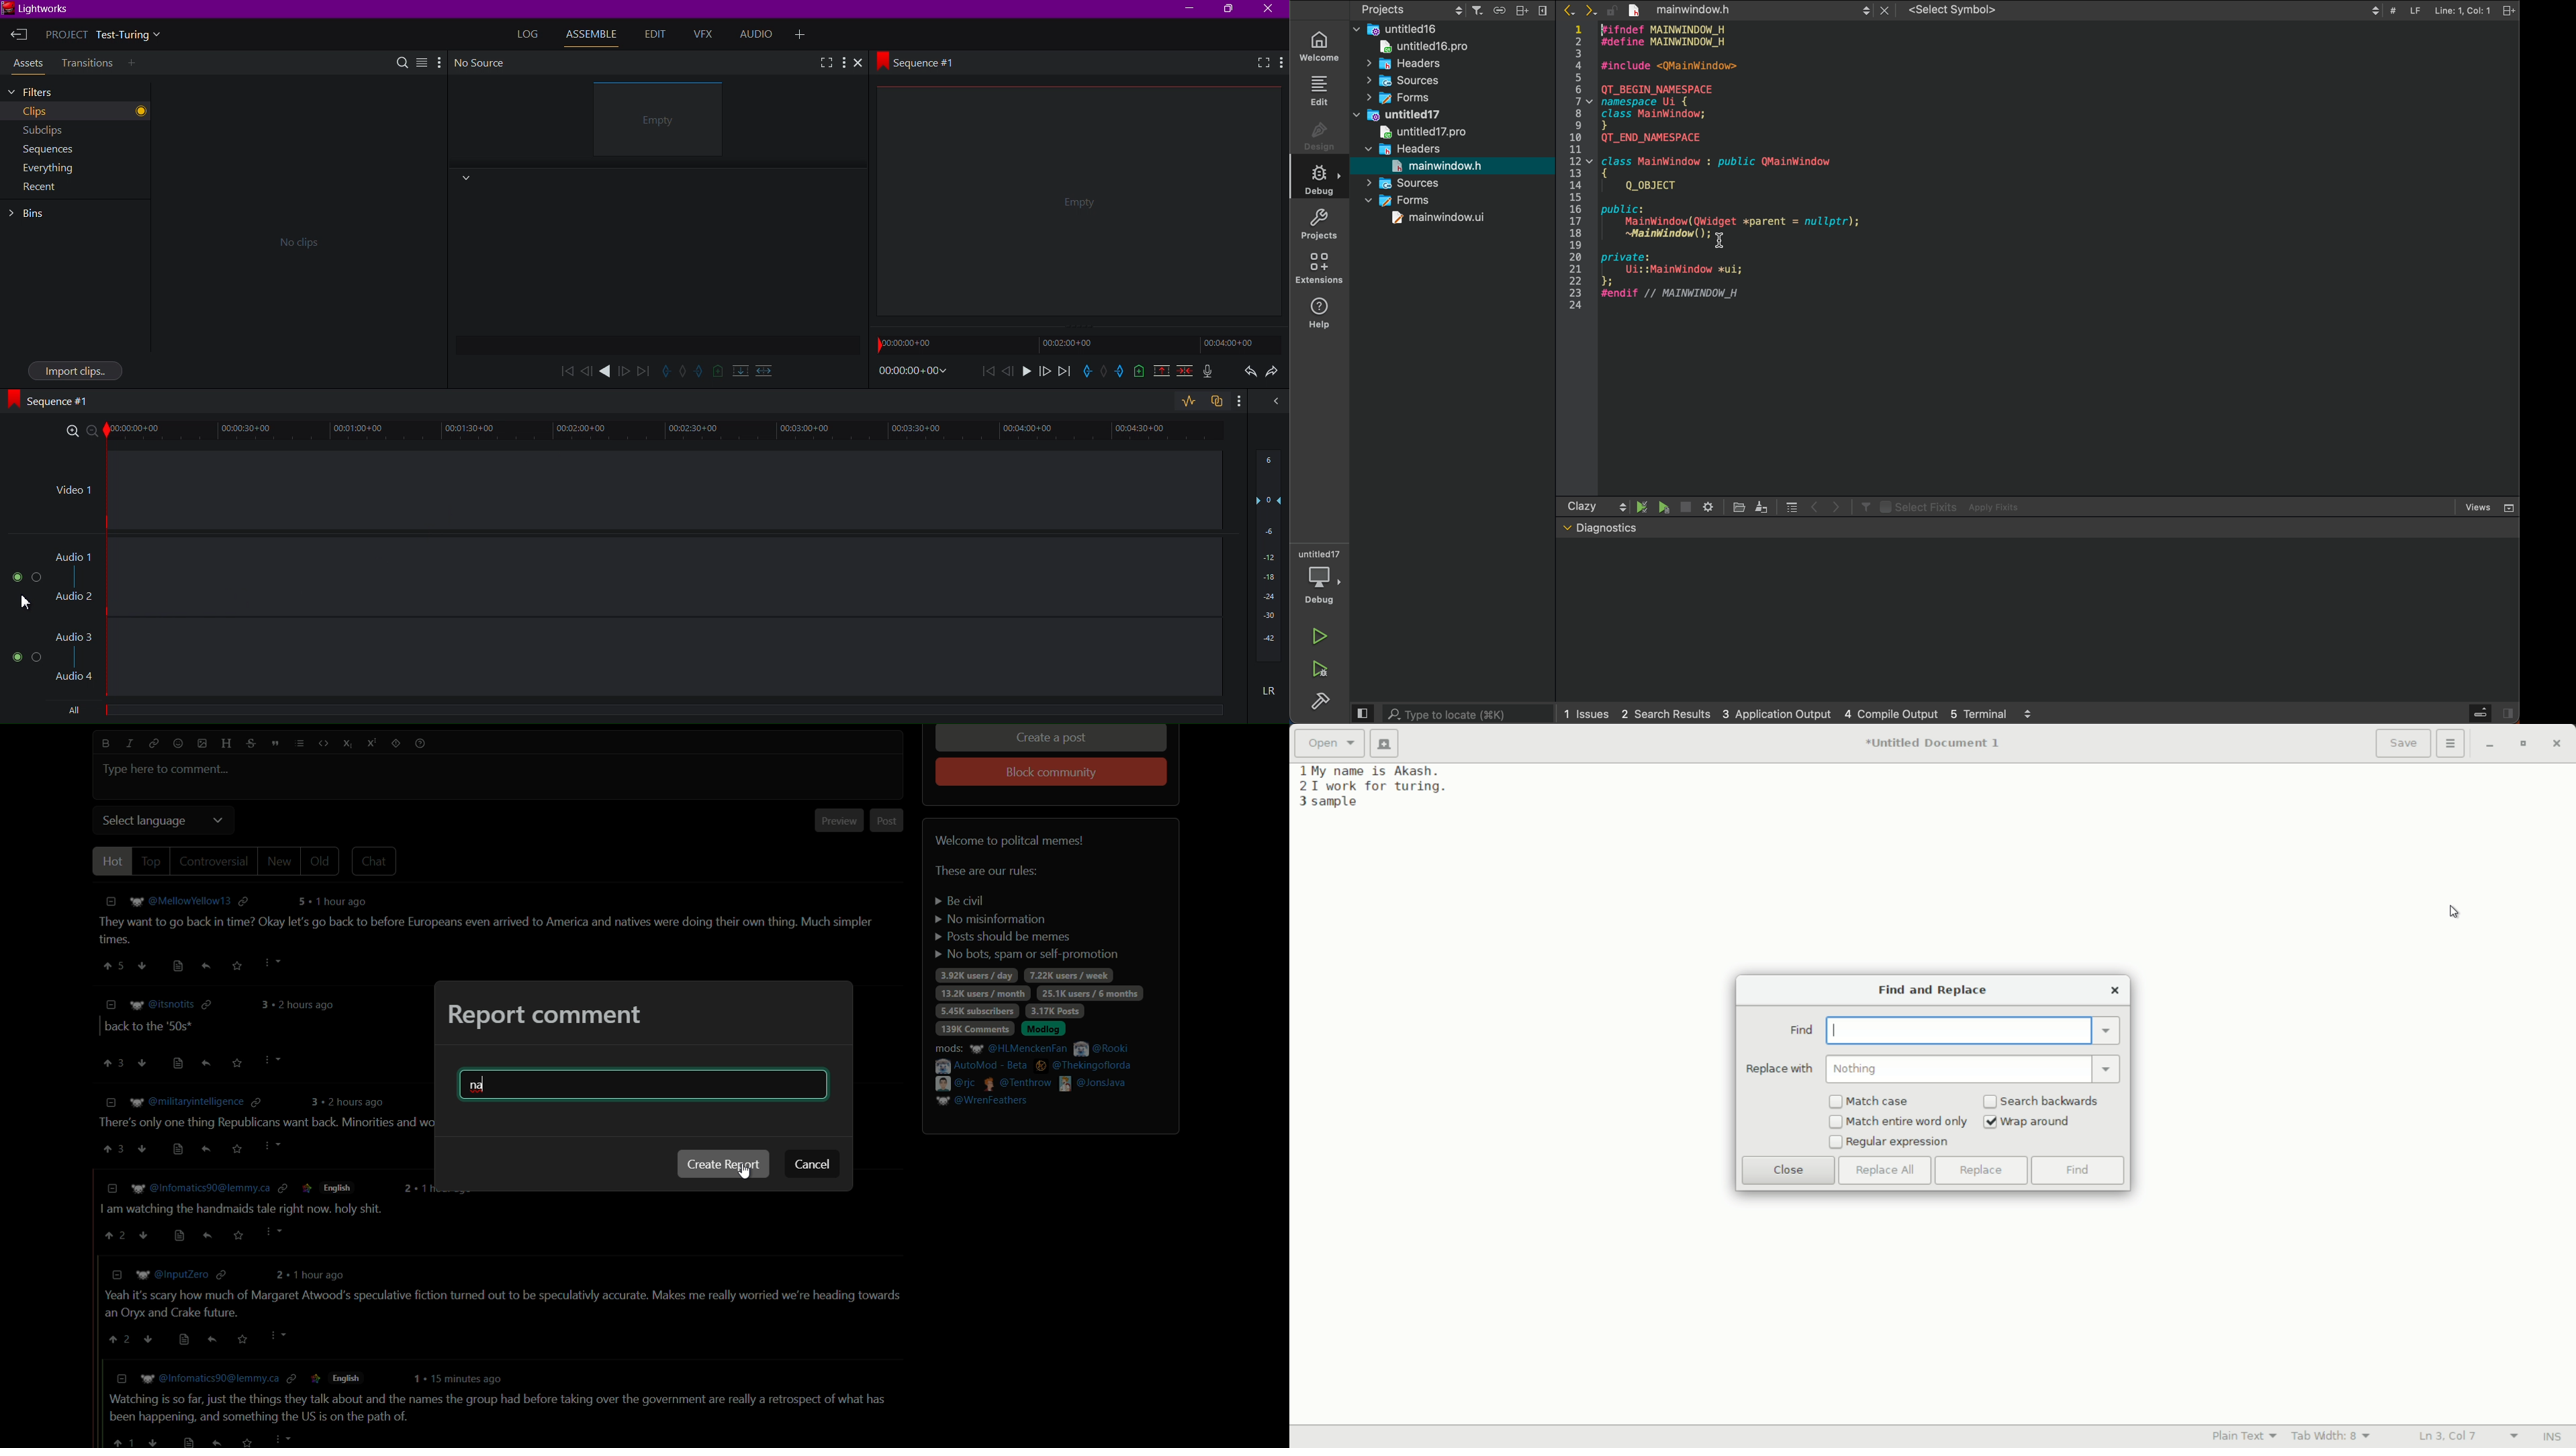 This screenshot has width=2576, height=1456. What do you see at coordinates (1880, 1102) in the screenshot?
I see `match case` at bounding box center [1880, 1102].